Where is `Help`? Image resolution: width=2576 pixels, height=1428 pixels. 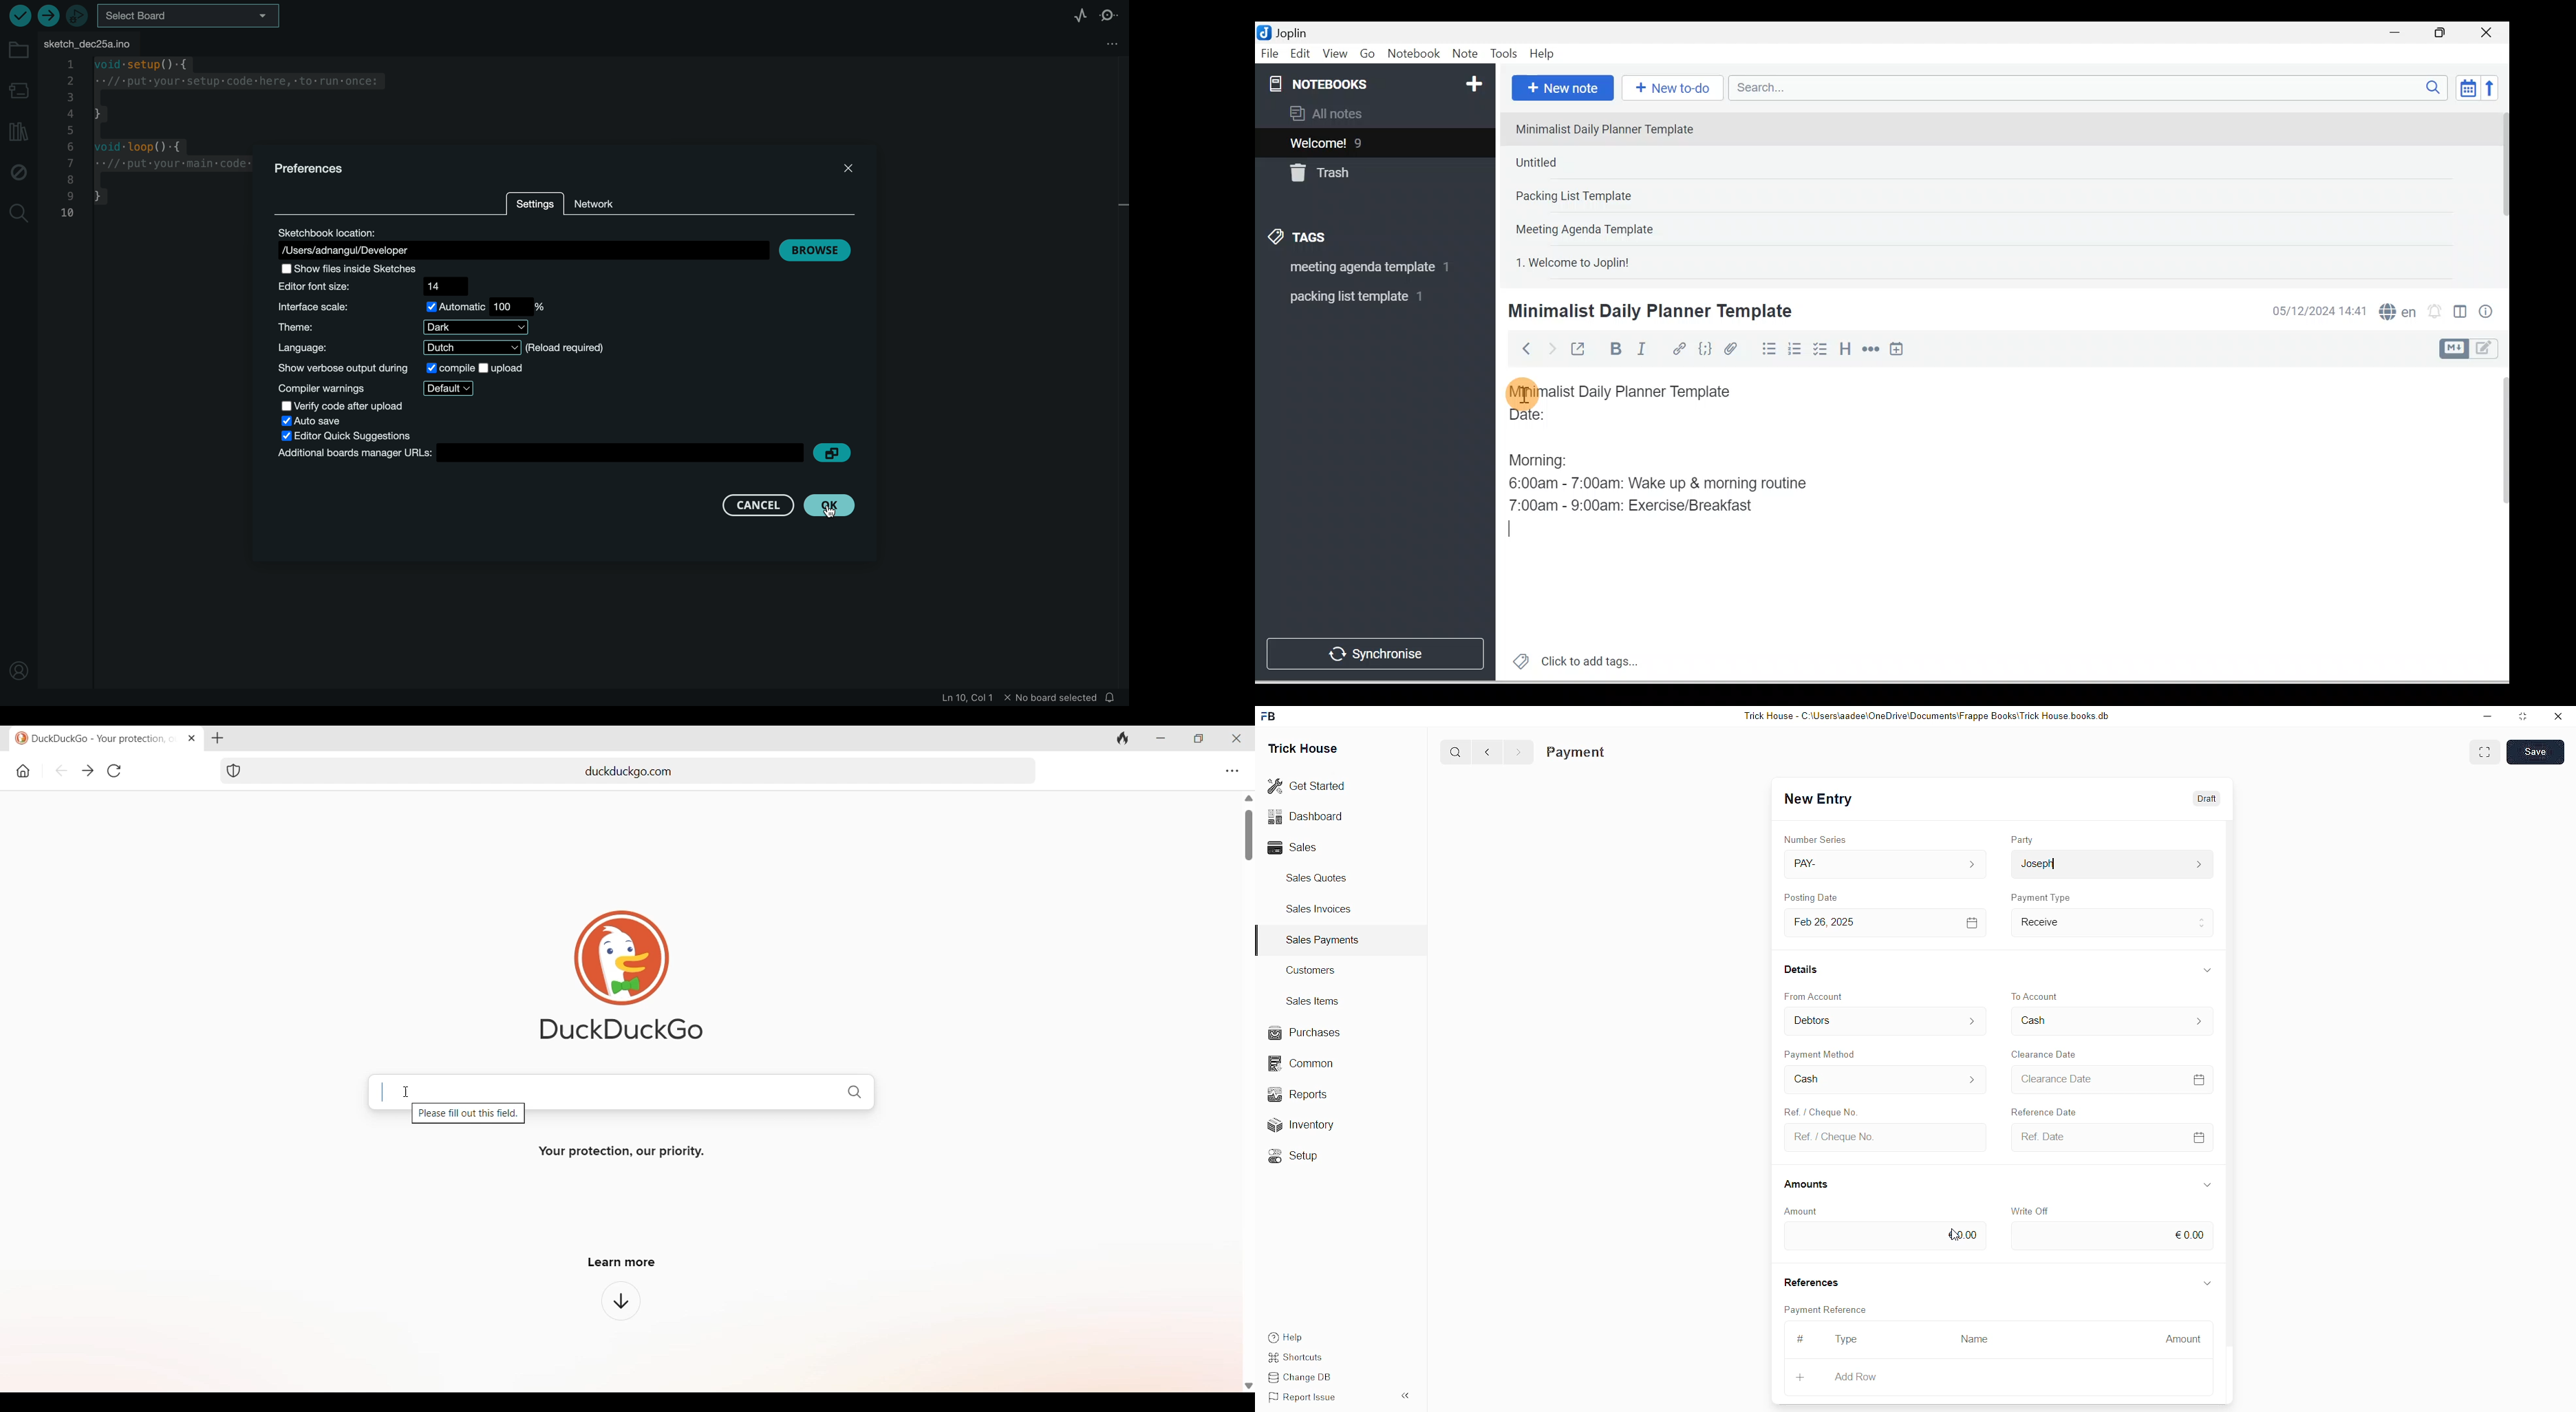
Help is located at coordinates (1543, 54).